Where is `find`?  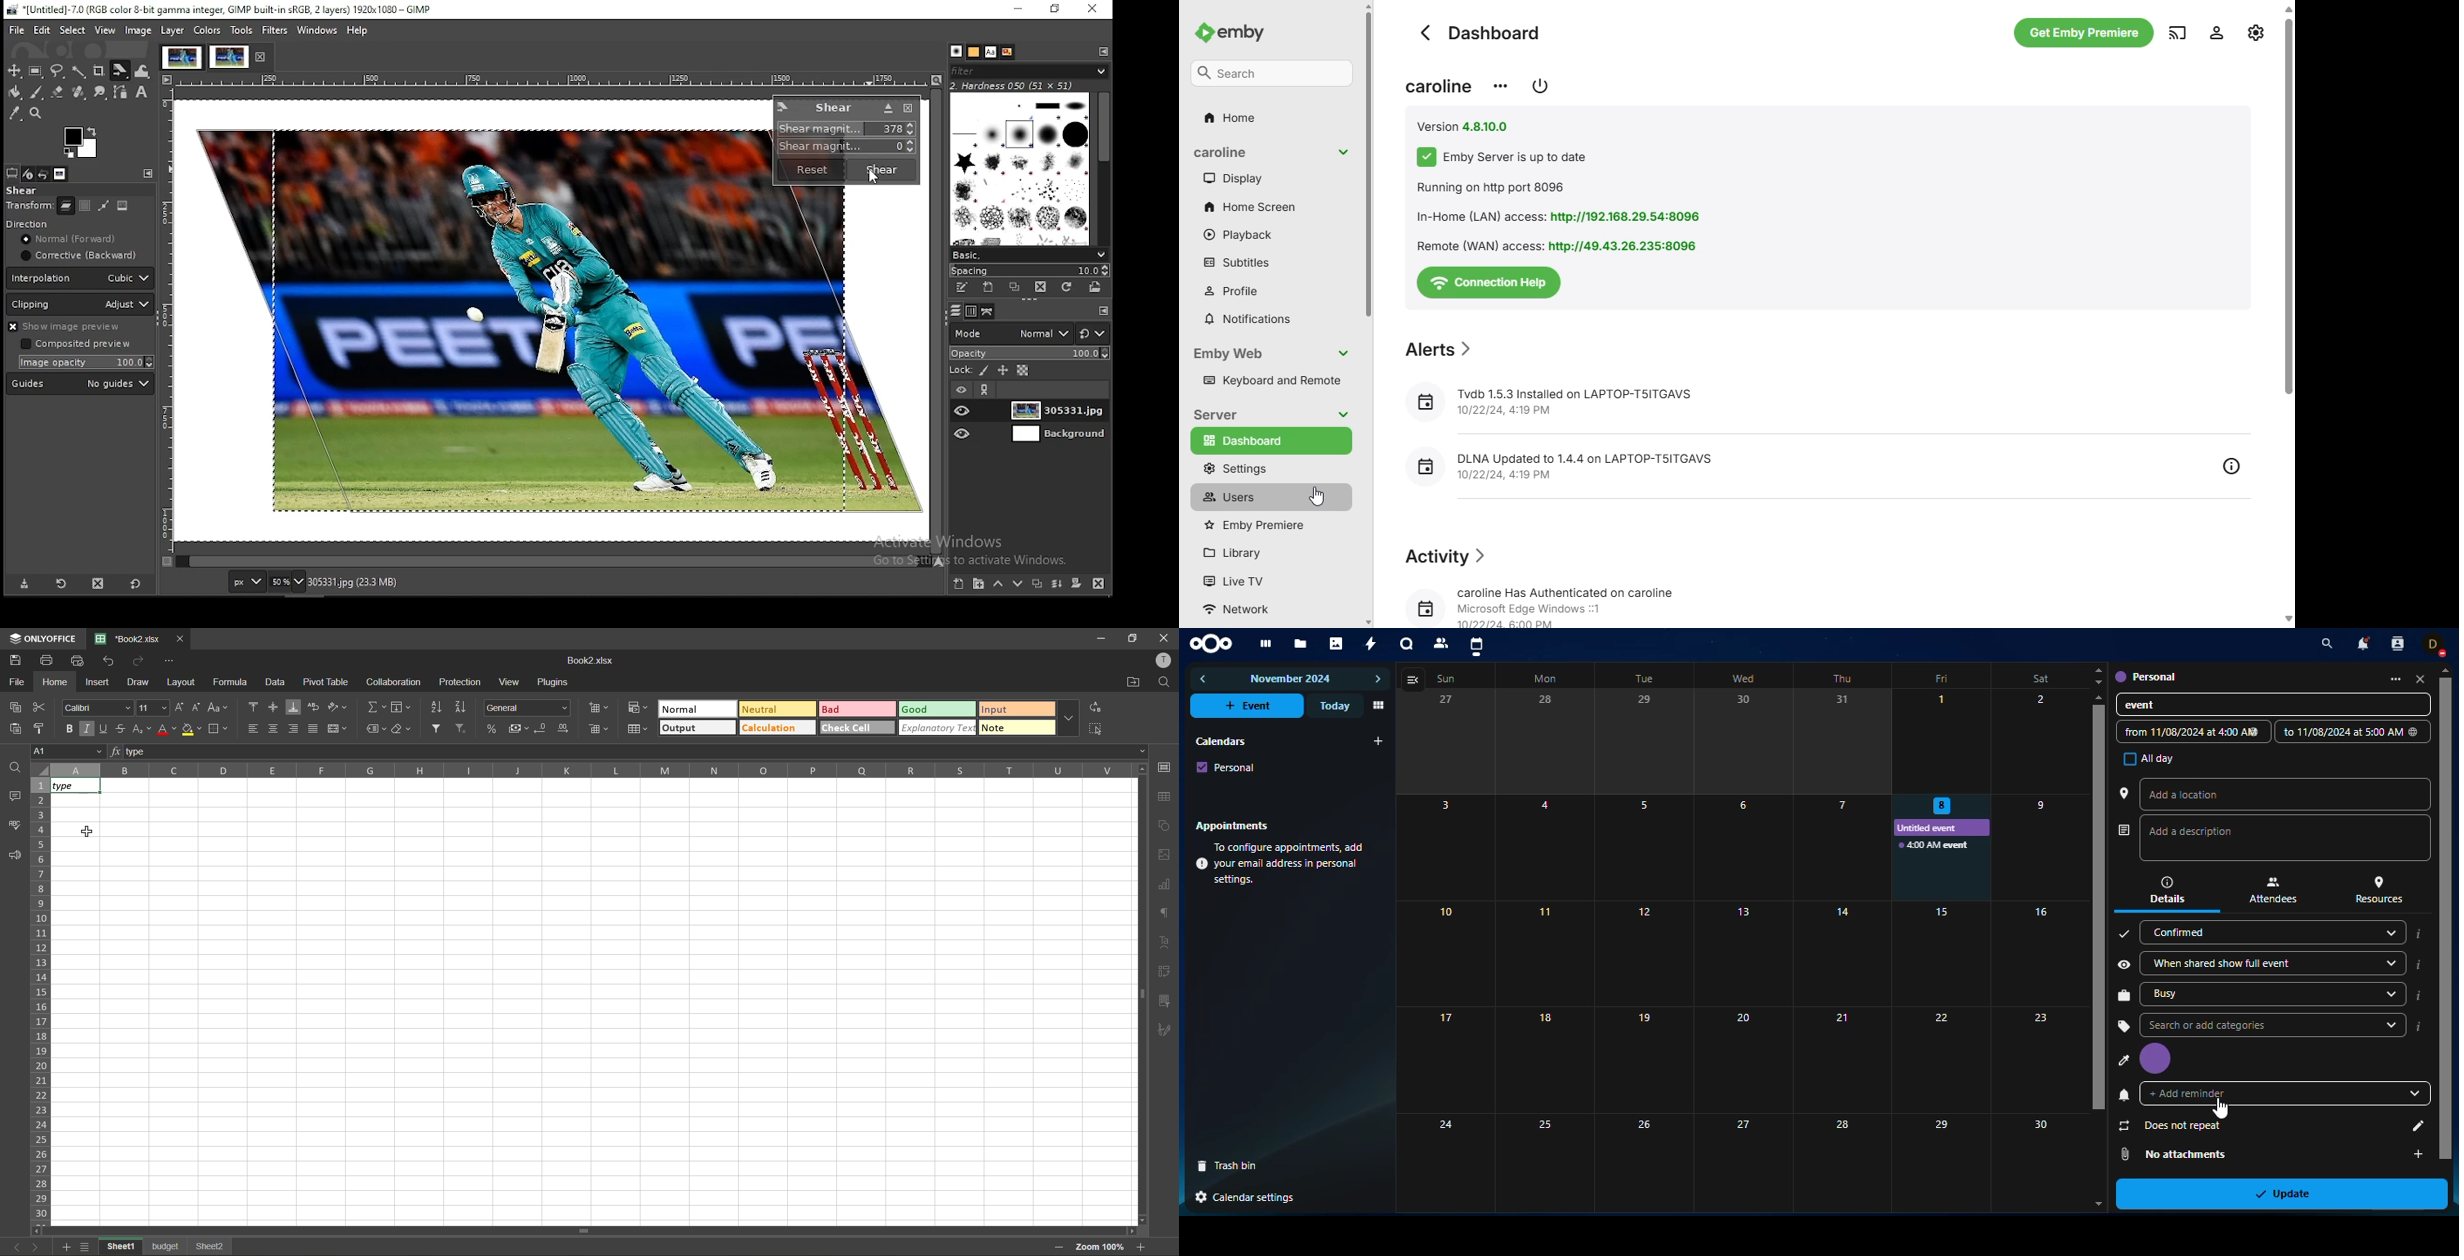 find is located at coordinates (1166, 682).